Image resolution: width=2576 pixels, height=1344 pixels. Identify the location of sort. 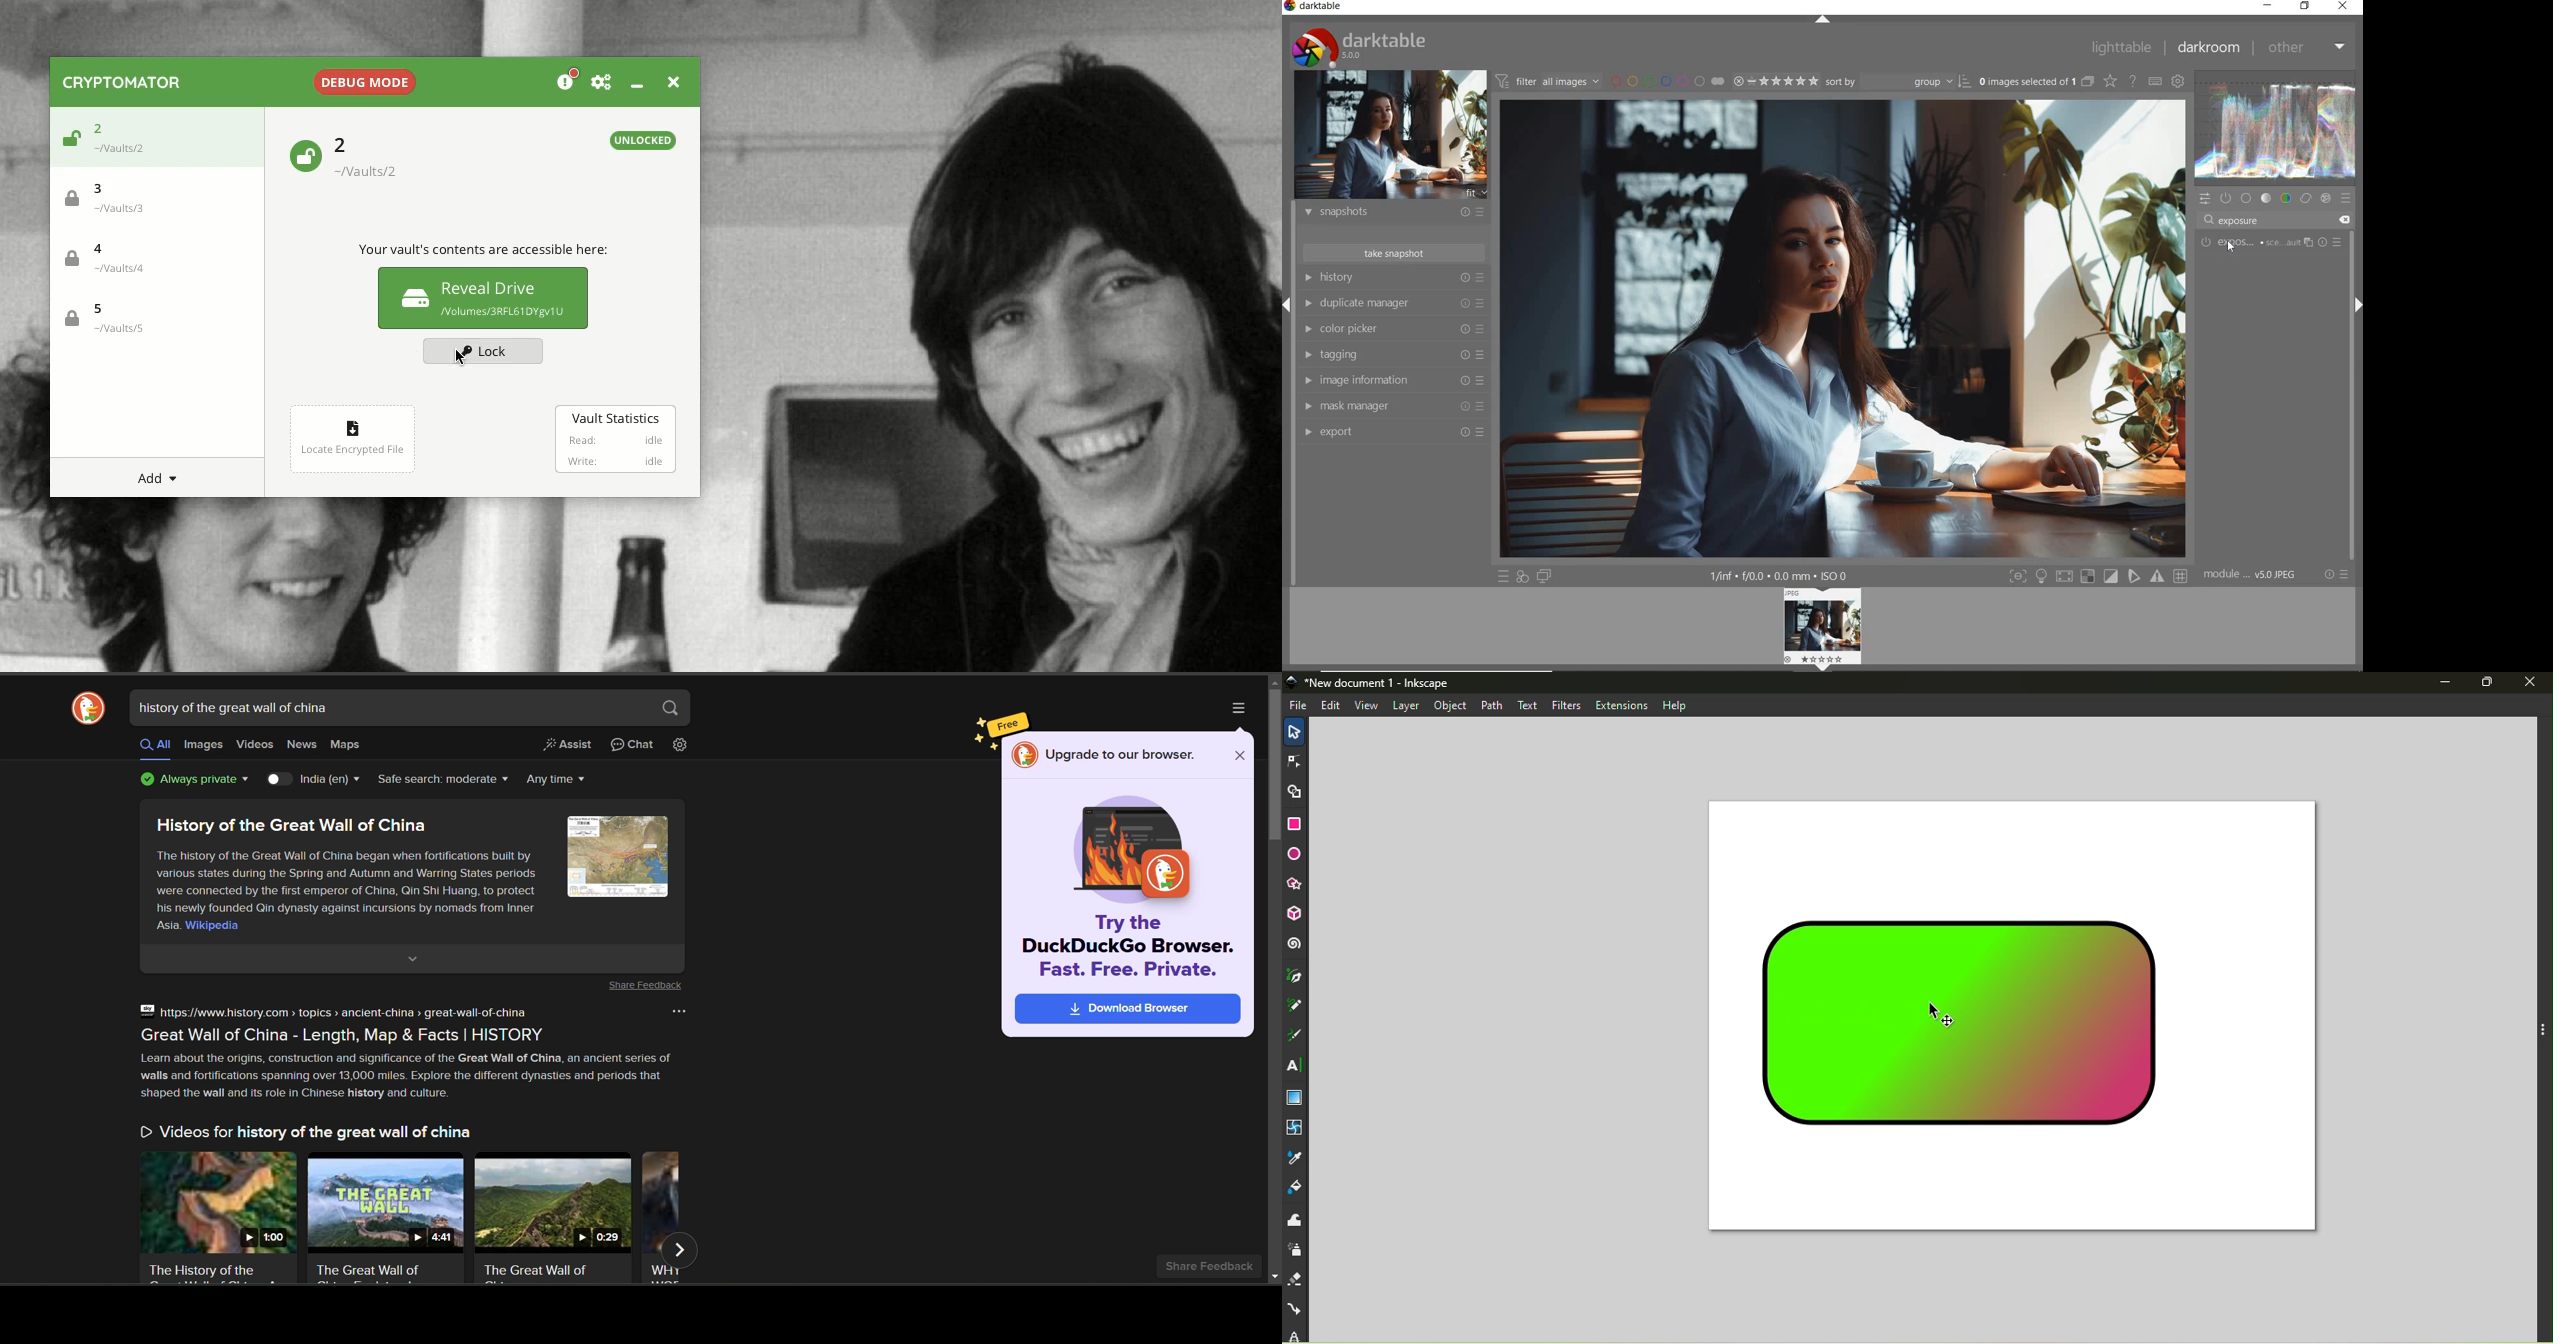
(1896, 82).